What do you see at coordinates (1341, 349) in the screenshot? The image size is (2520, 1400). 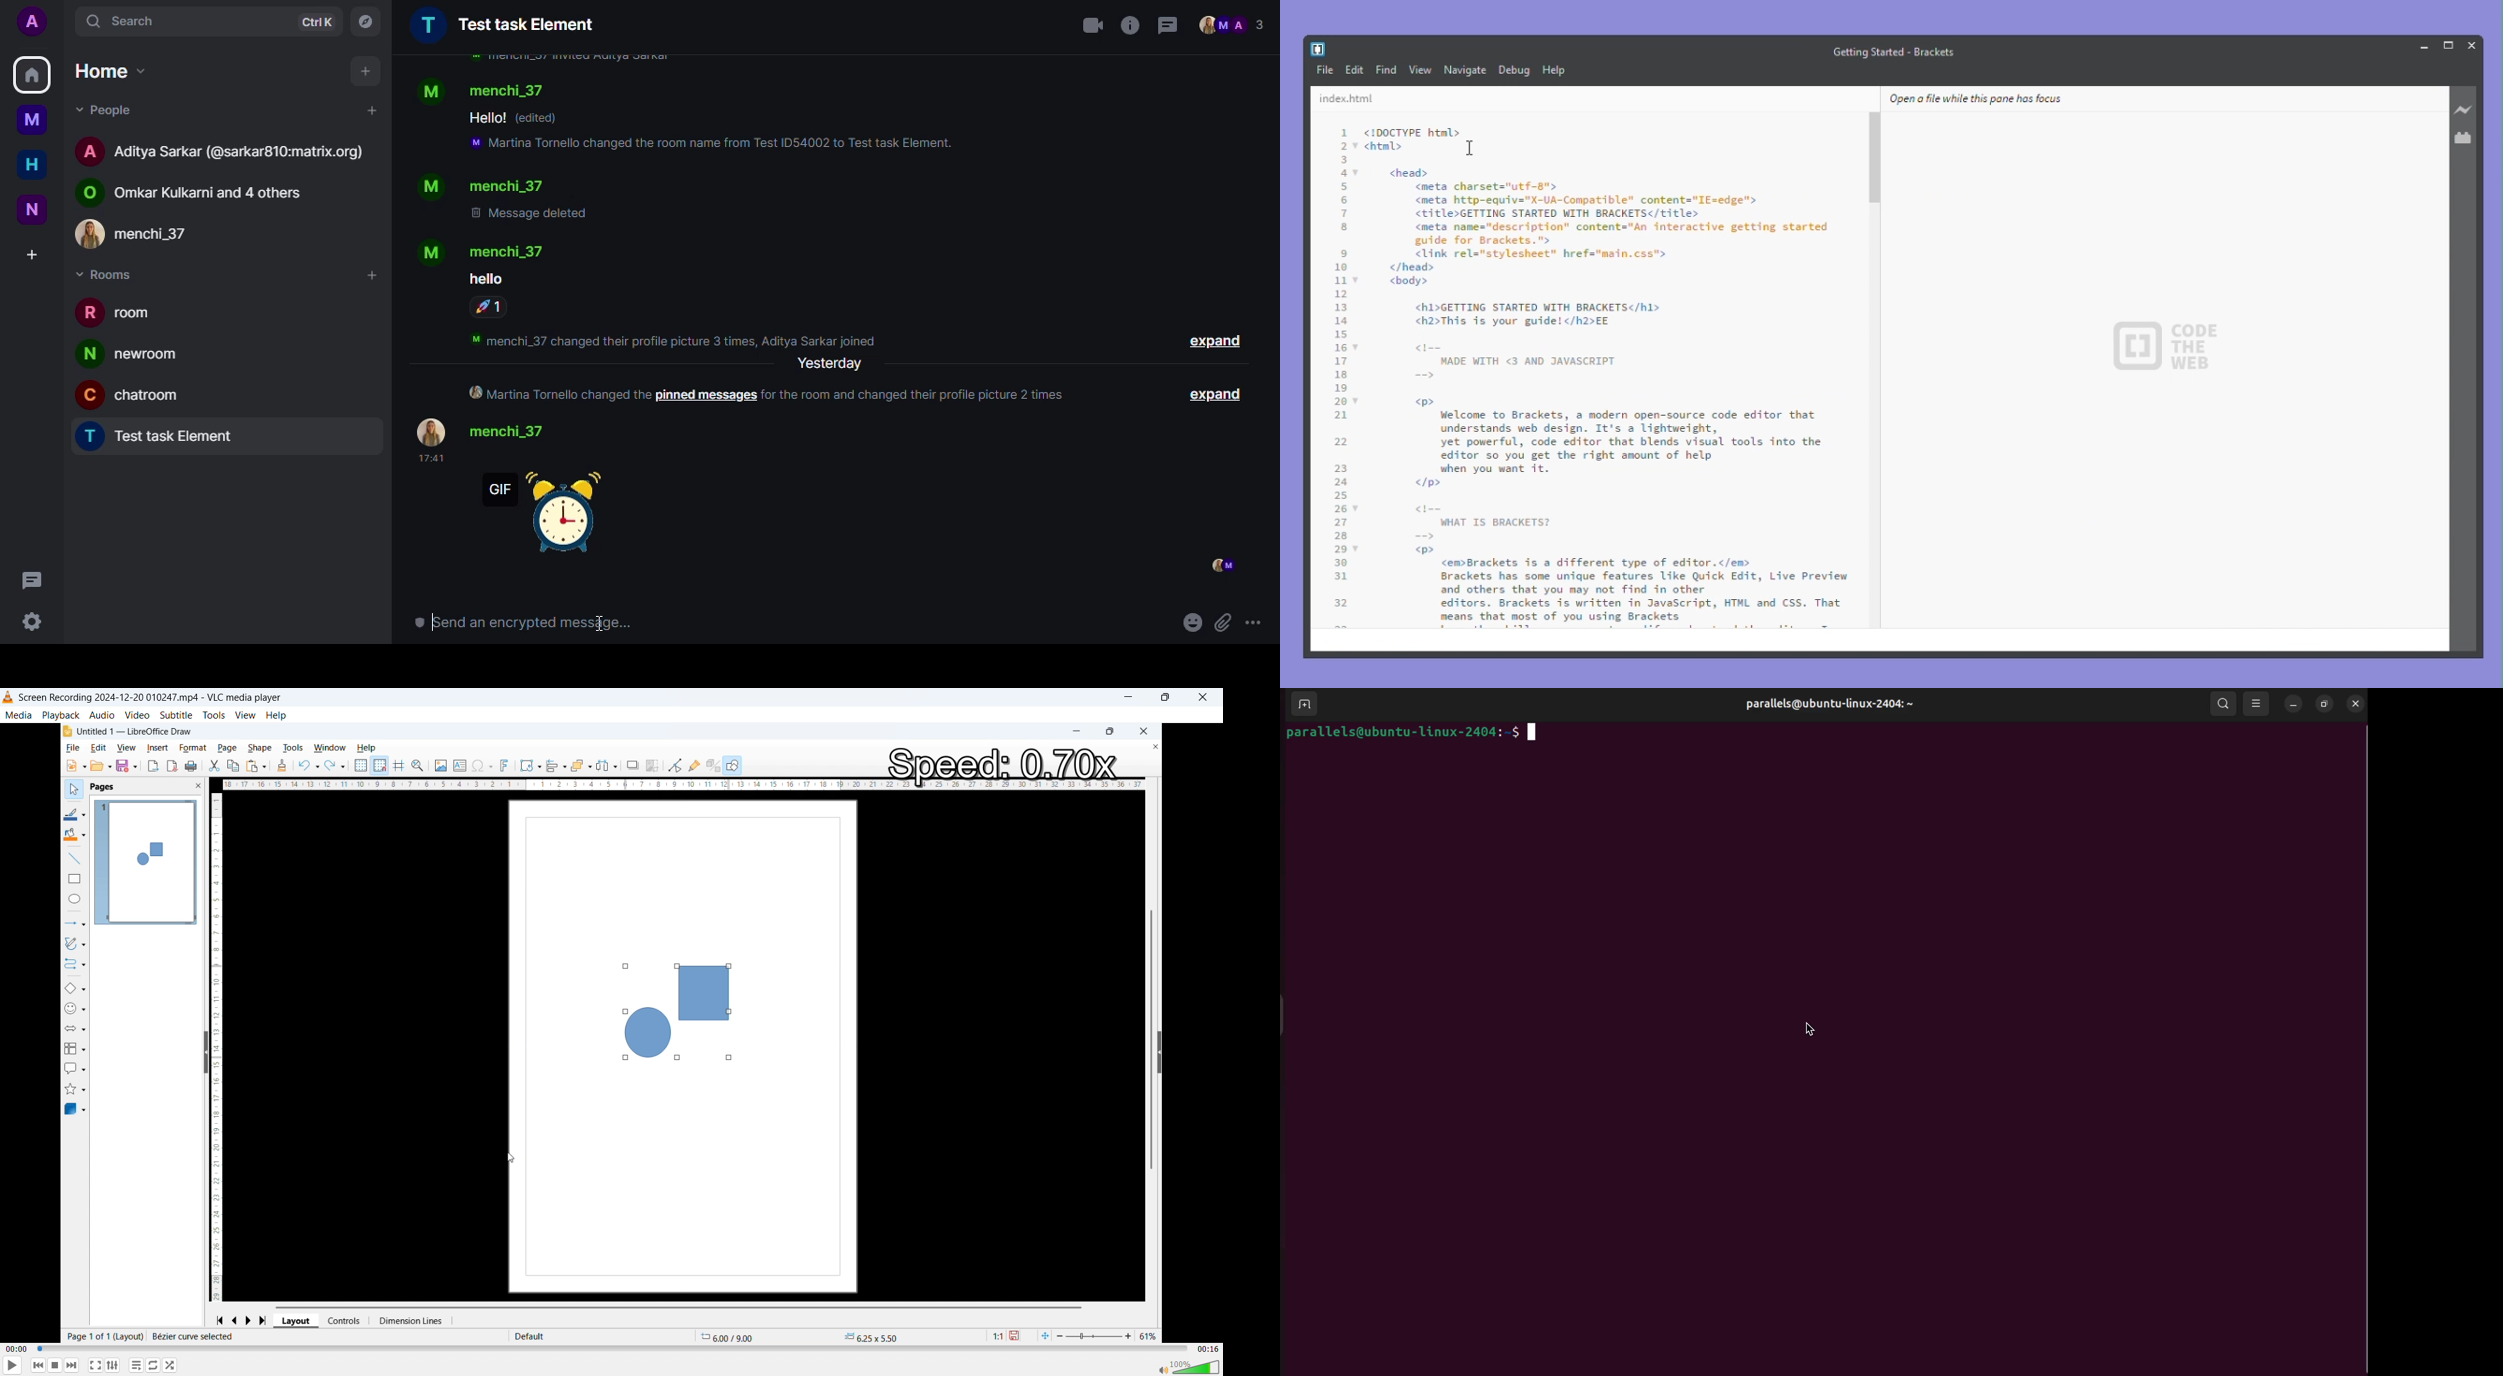 I see `16` at bounding box center [1341, 349].